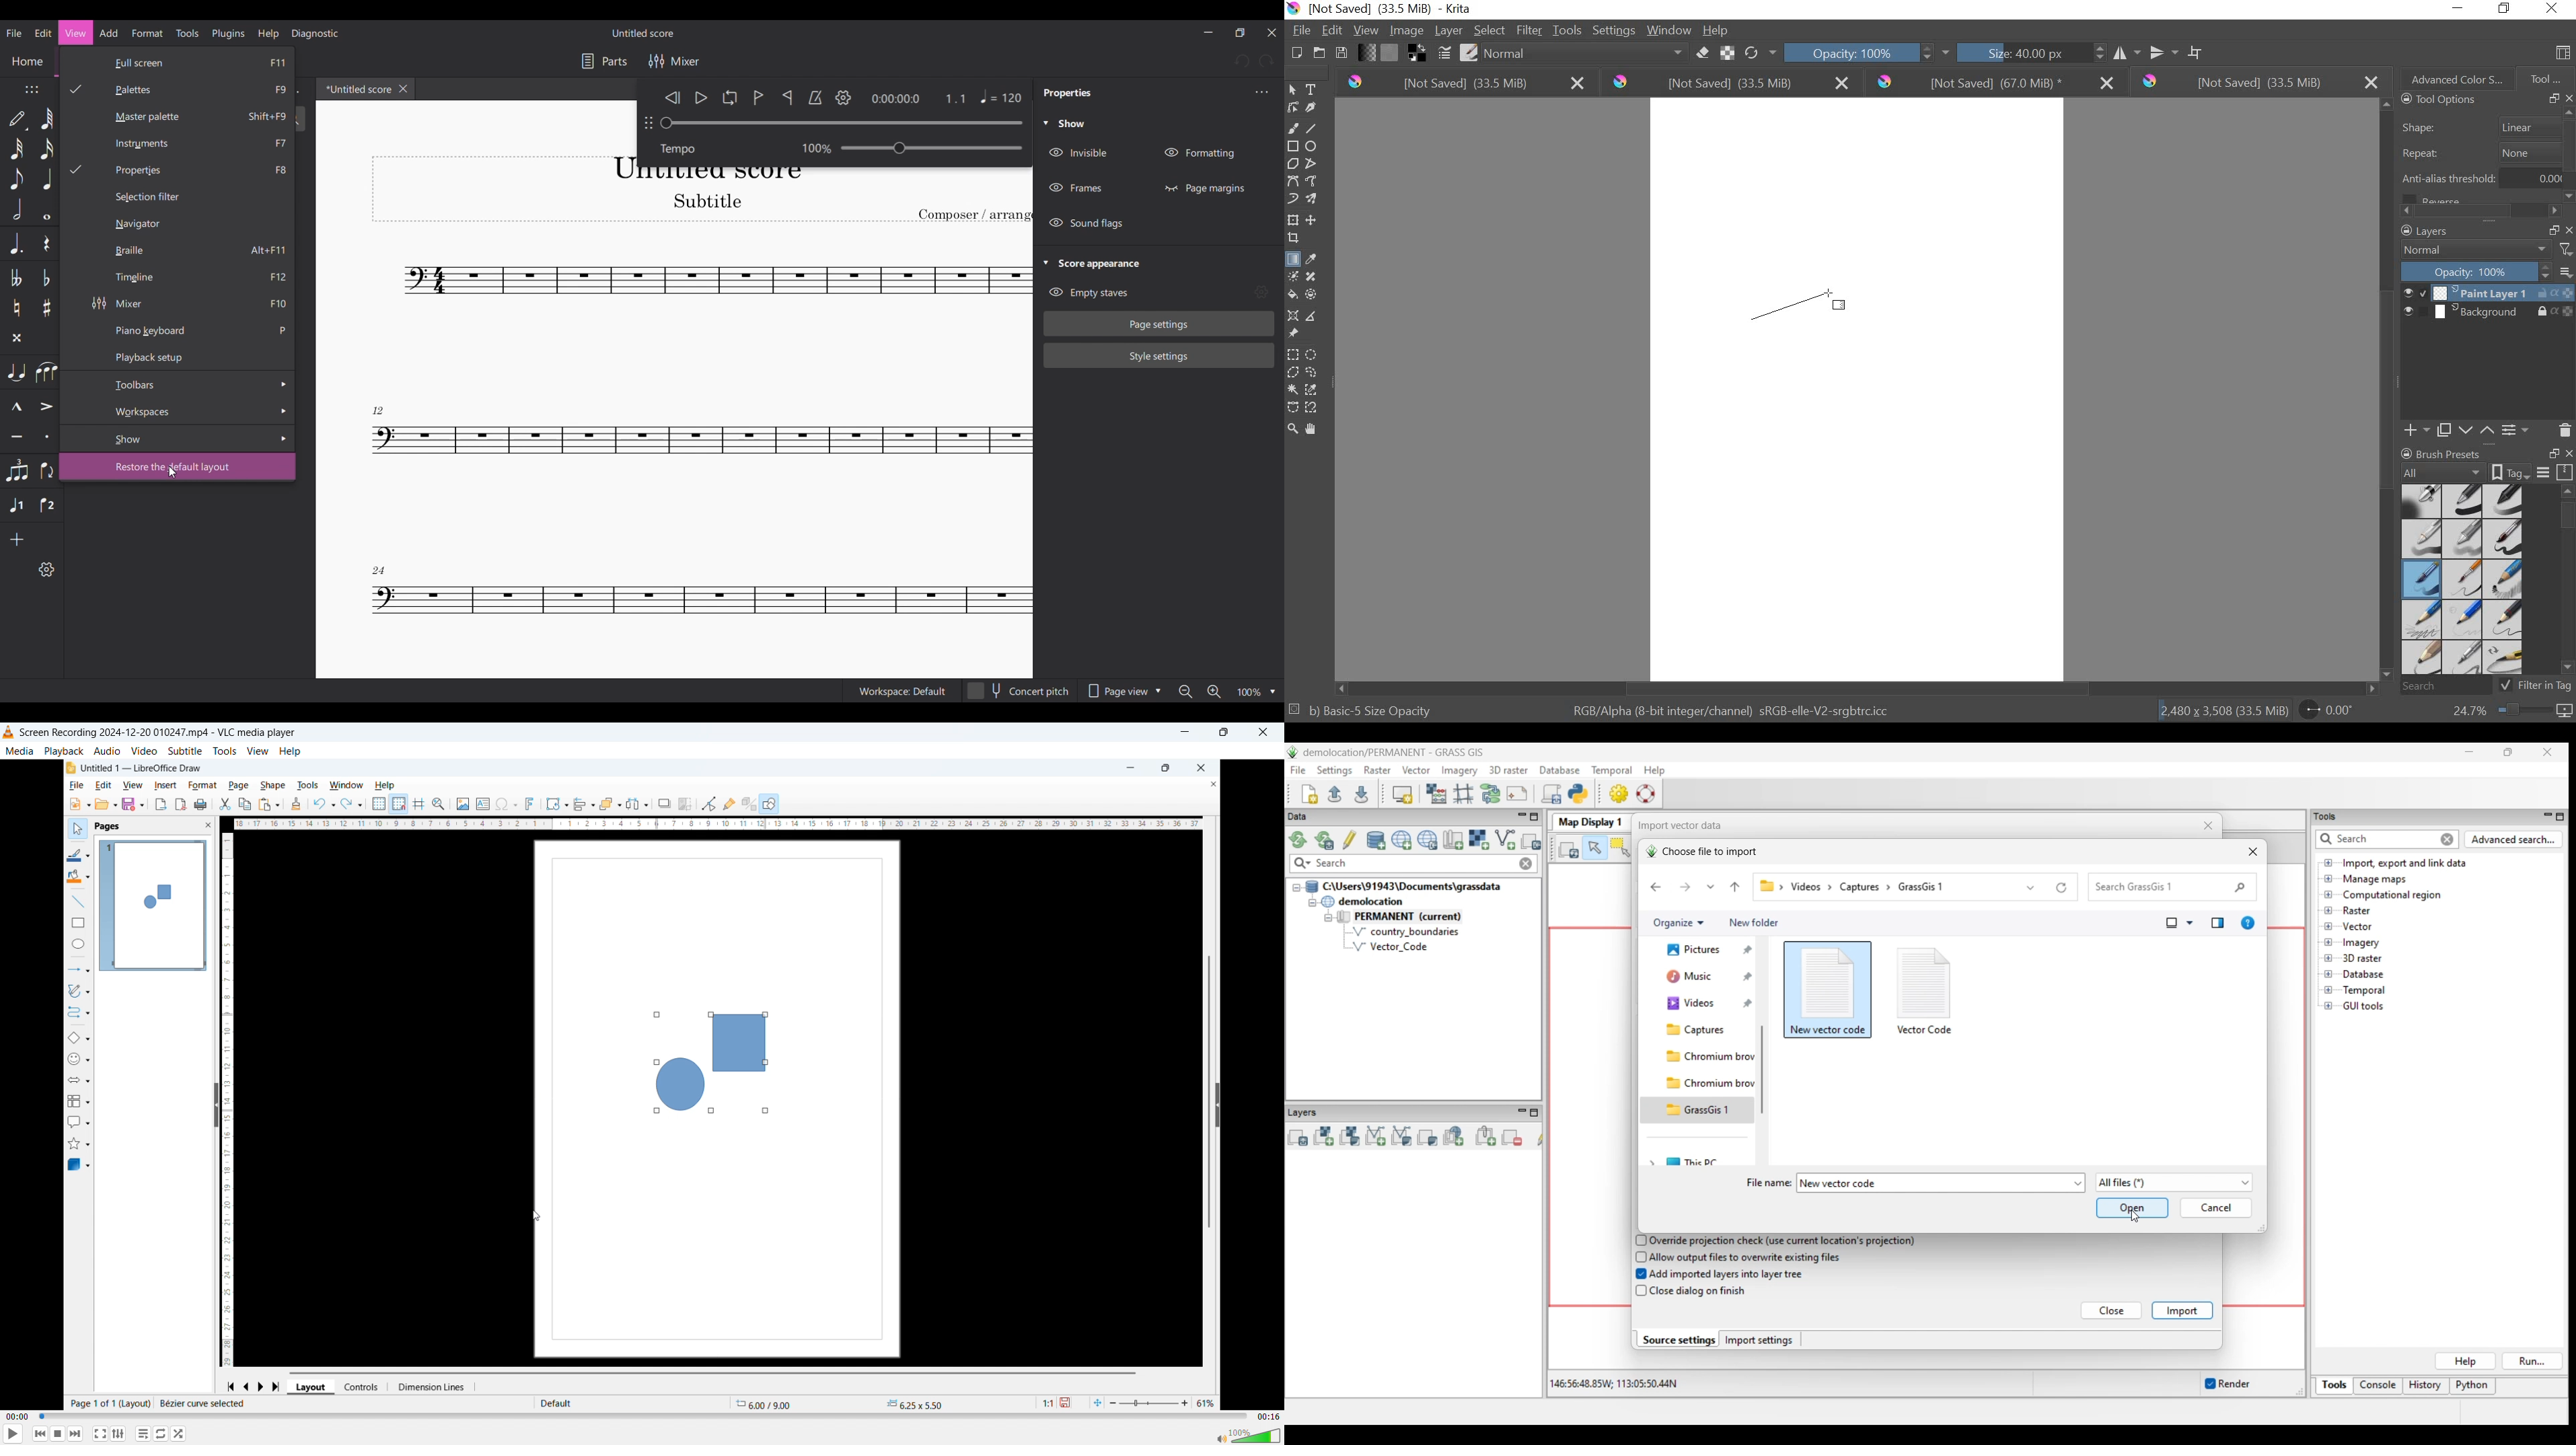 The height and width of the screenshot is (1456, 2576). Describe the element at coordinates (227, 33) in the screenshot. I see `Plugins` at that location.